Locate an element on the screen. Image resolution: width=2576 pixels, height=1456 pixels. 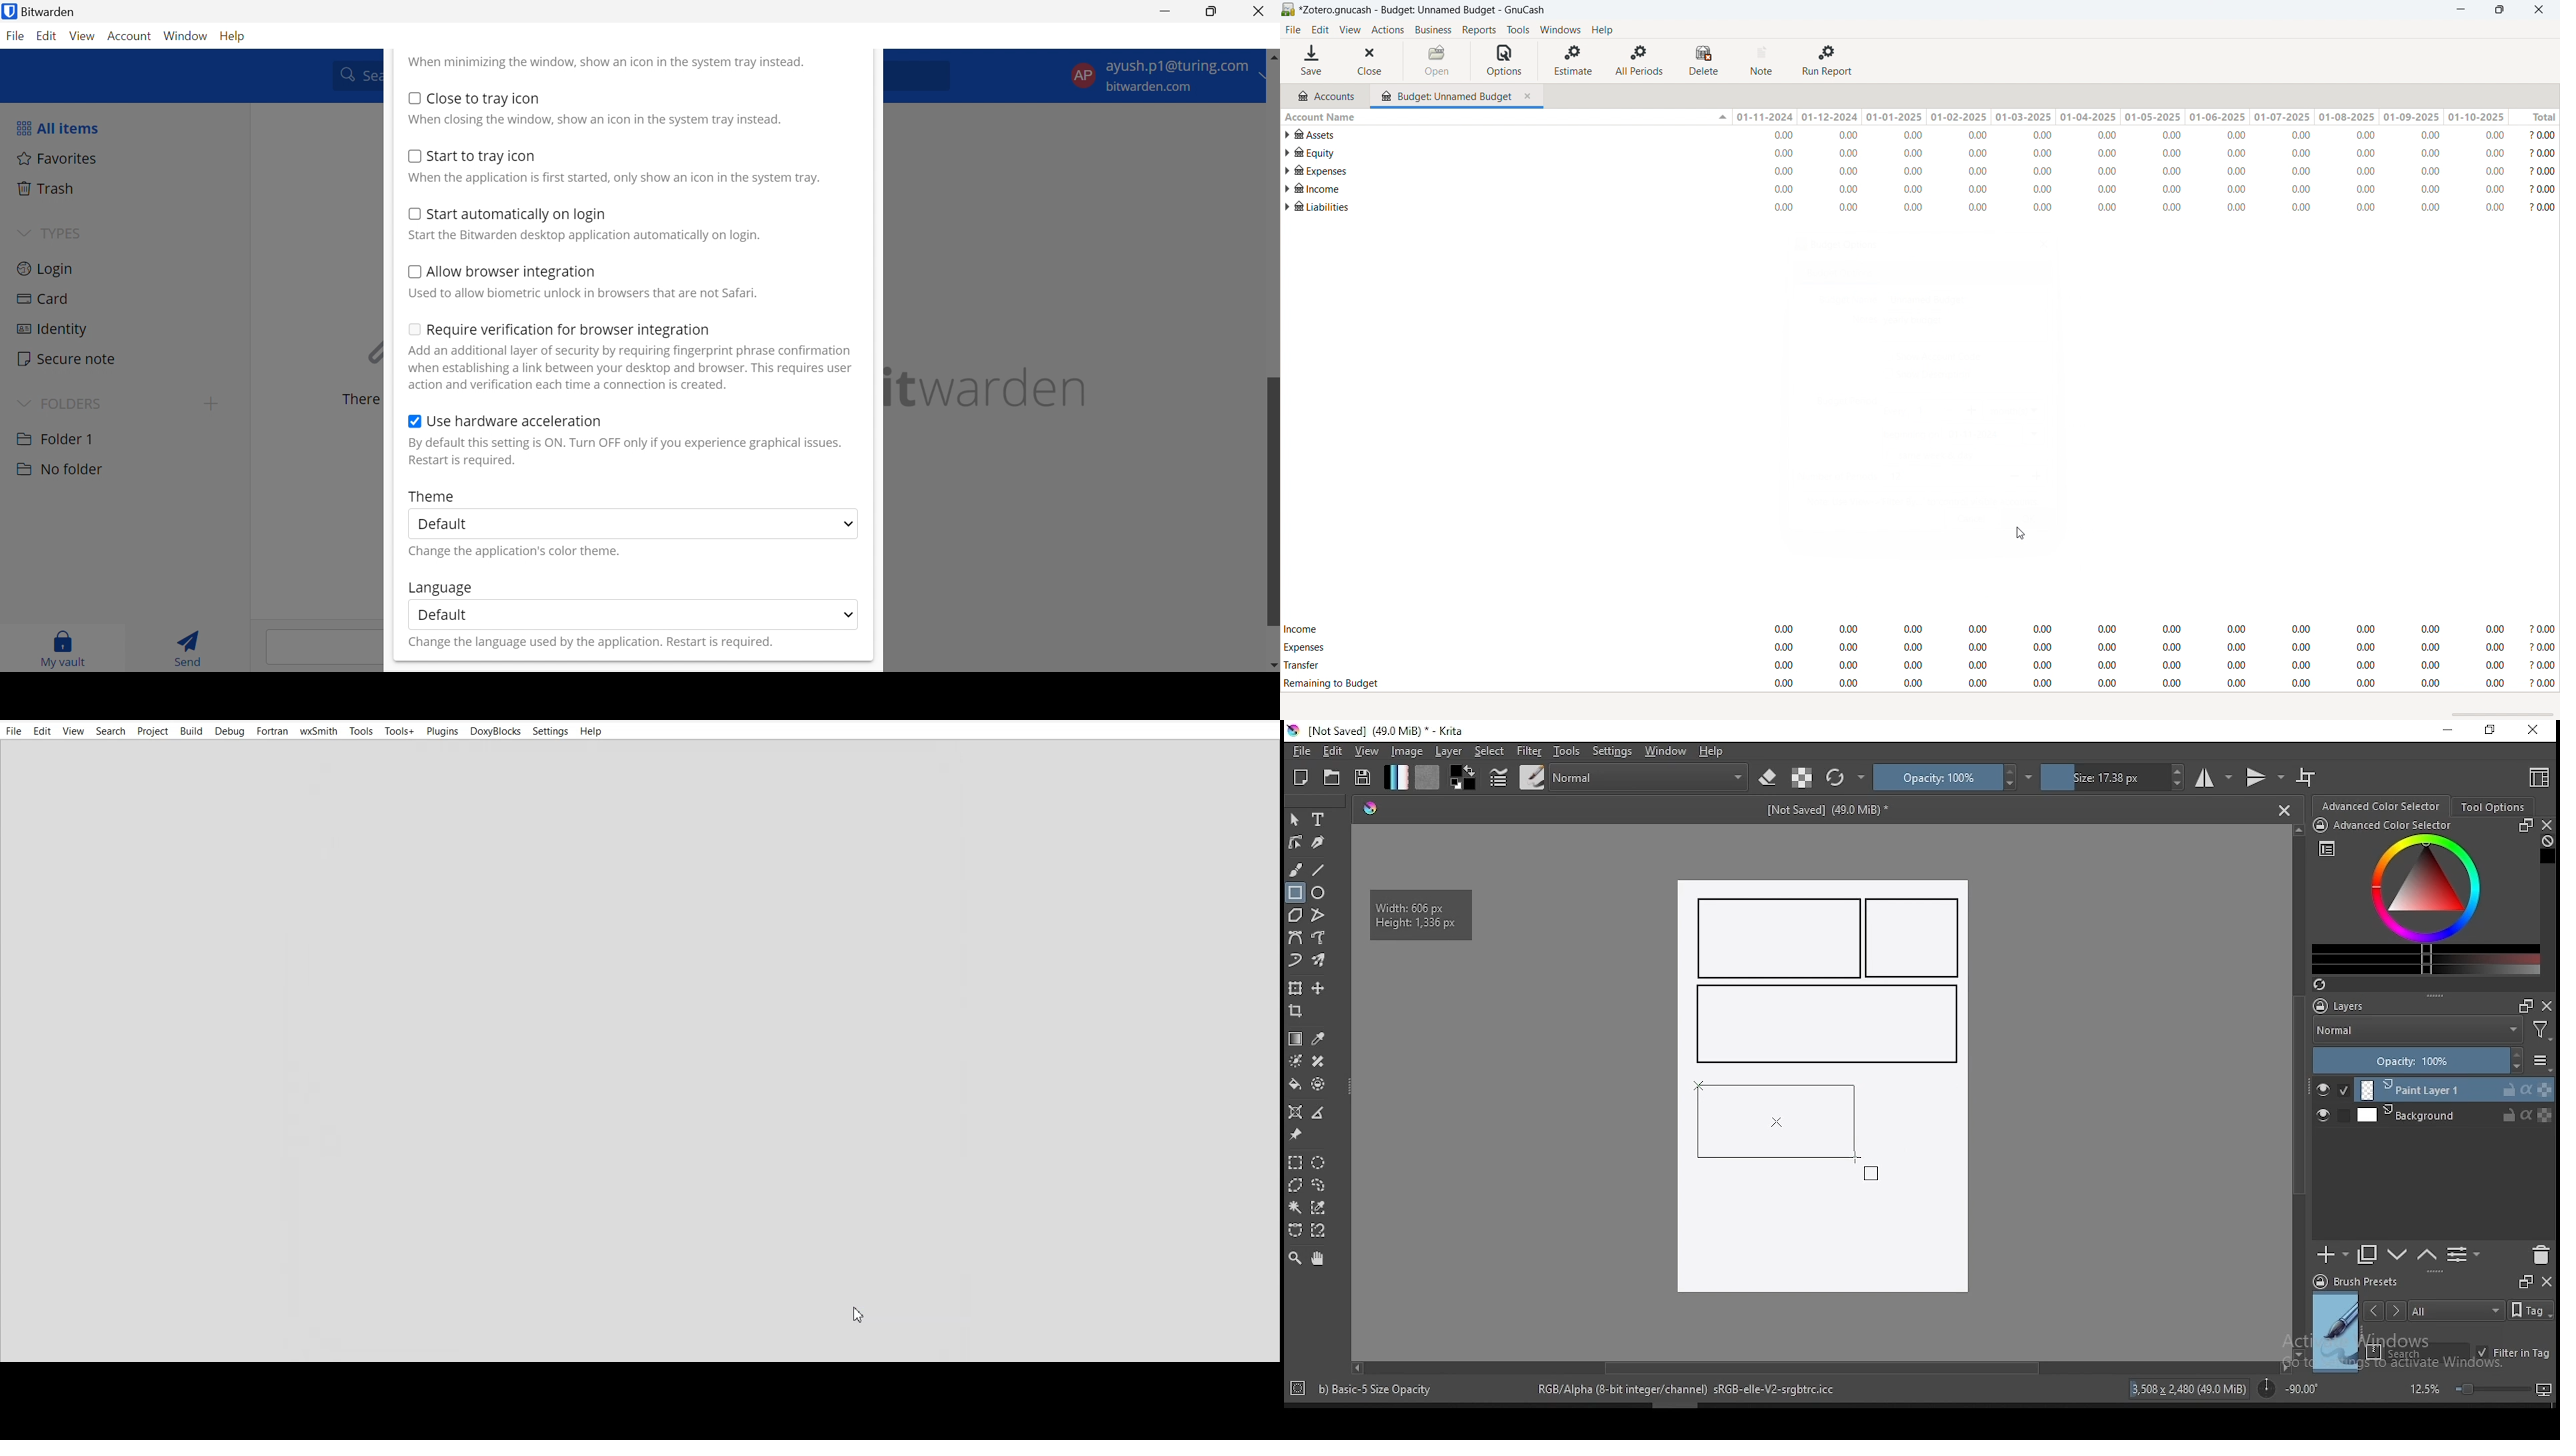
Income totals is located at coordinates (1920, 630).